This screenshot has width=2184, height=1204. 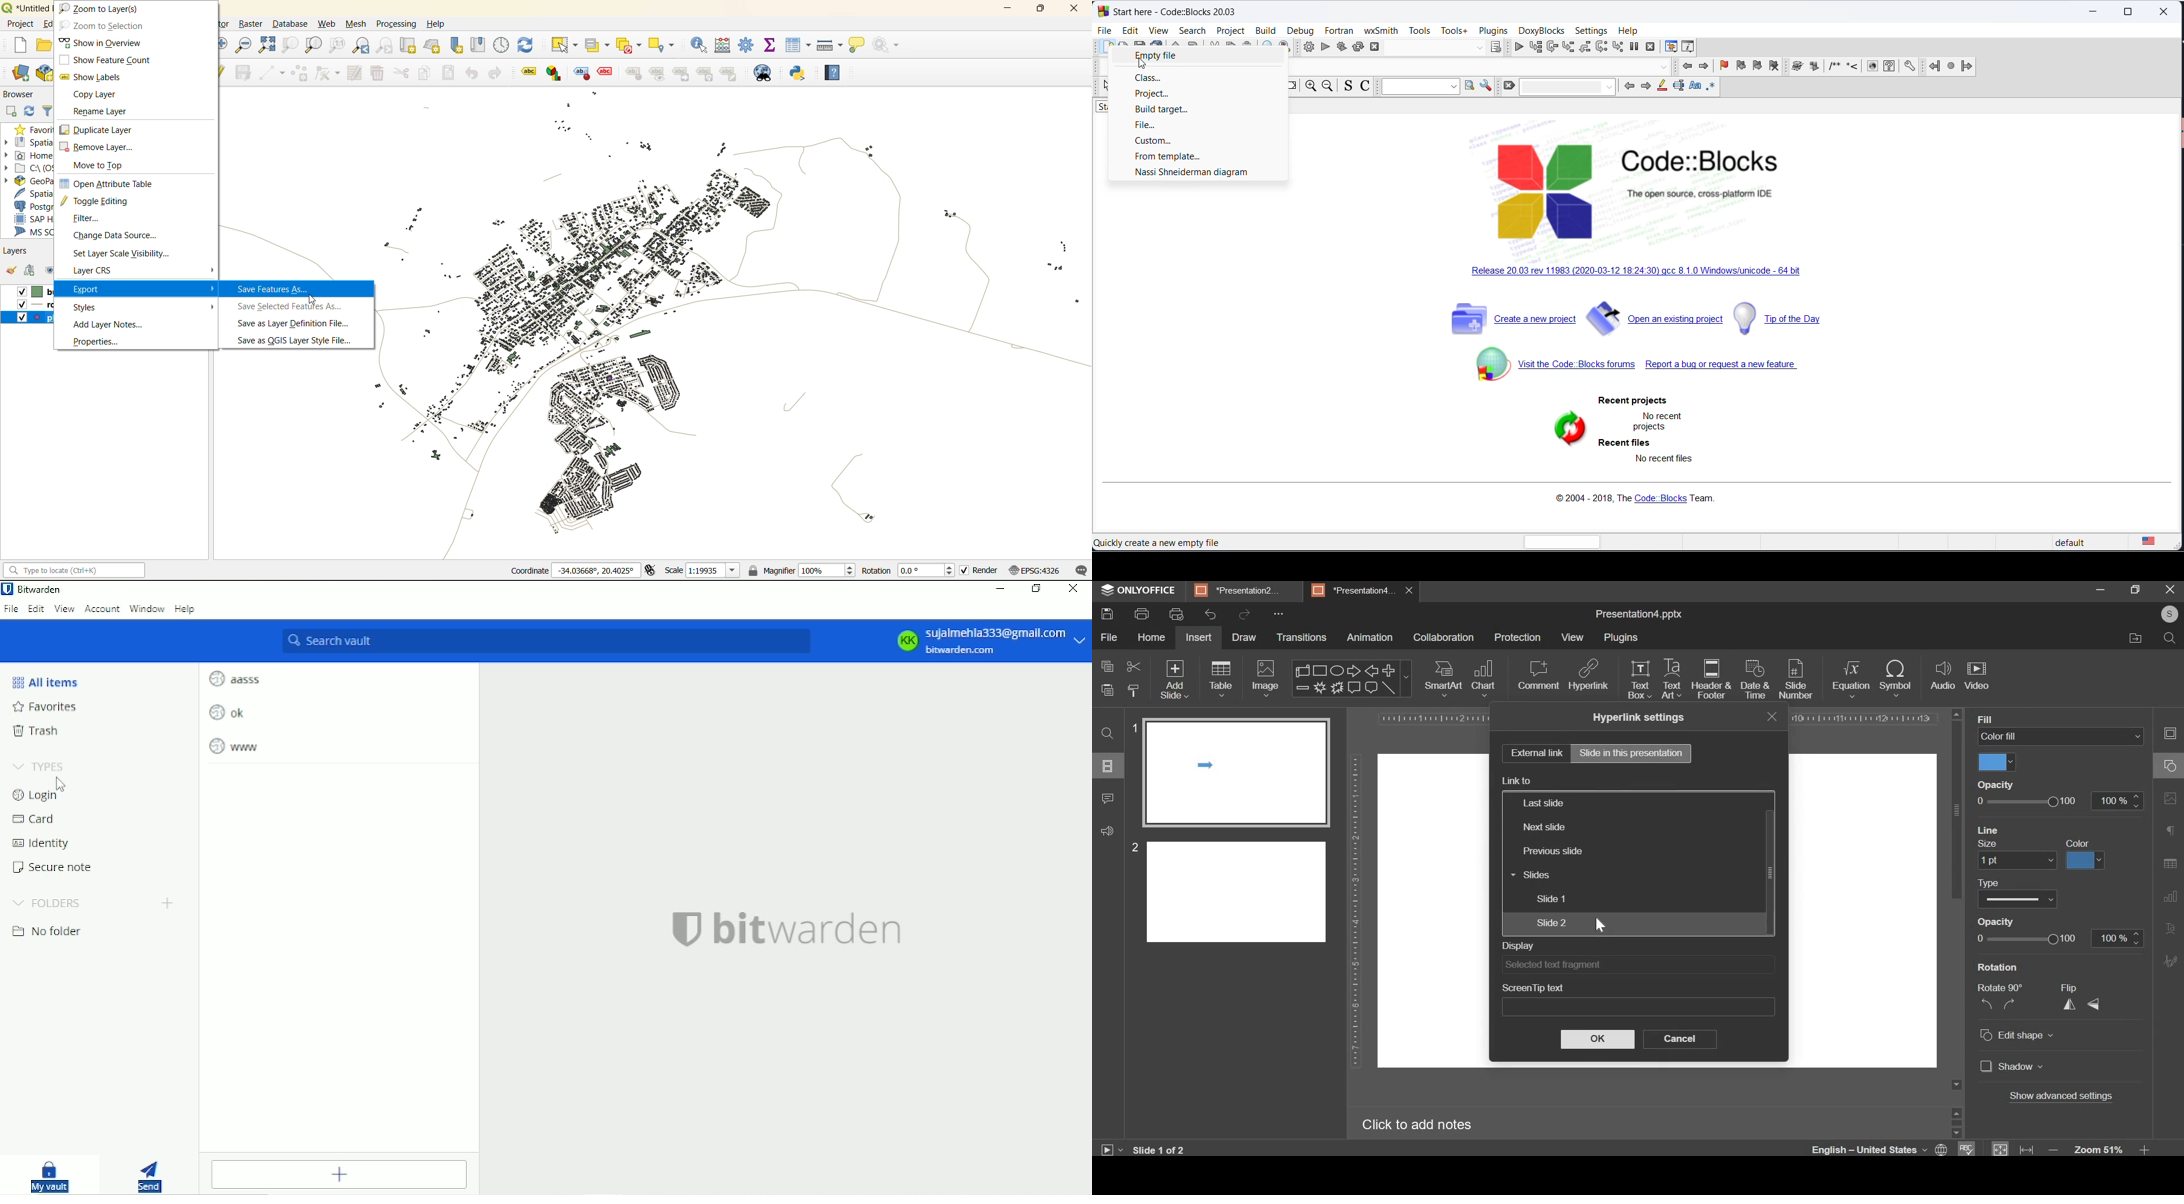 What do you see at coordinates (1302, 638) in the screenshot?
I see `transitions` at bounding box center [1302, 638].